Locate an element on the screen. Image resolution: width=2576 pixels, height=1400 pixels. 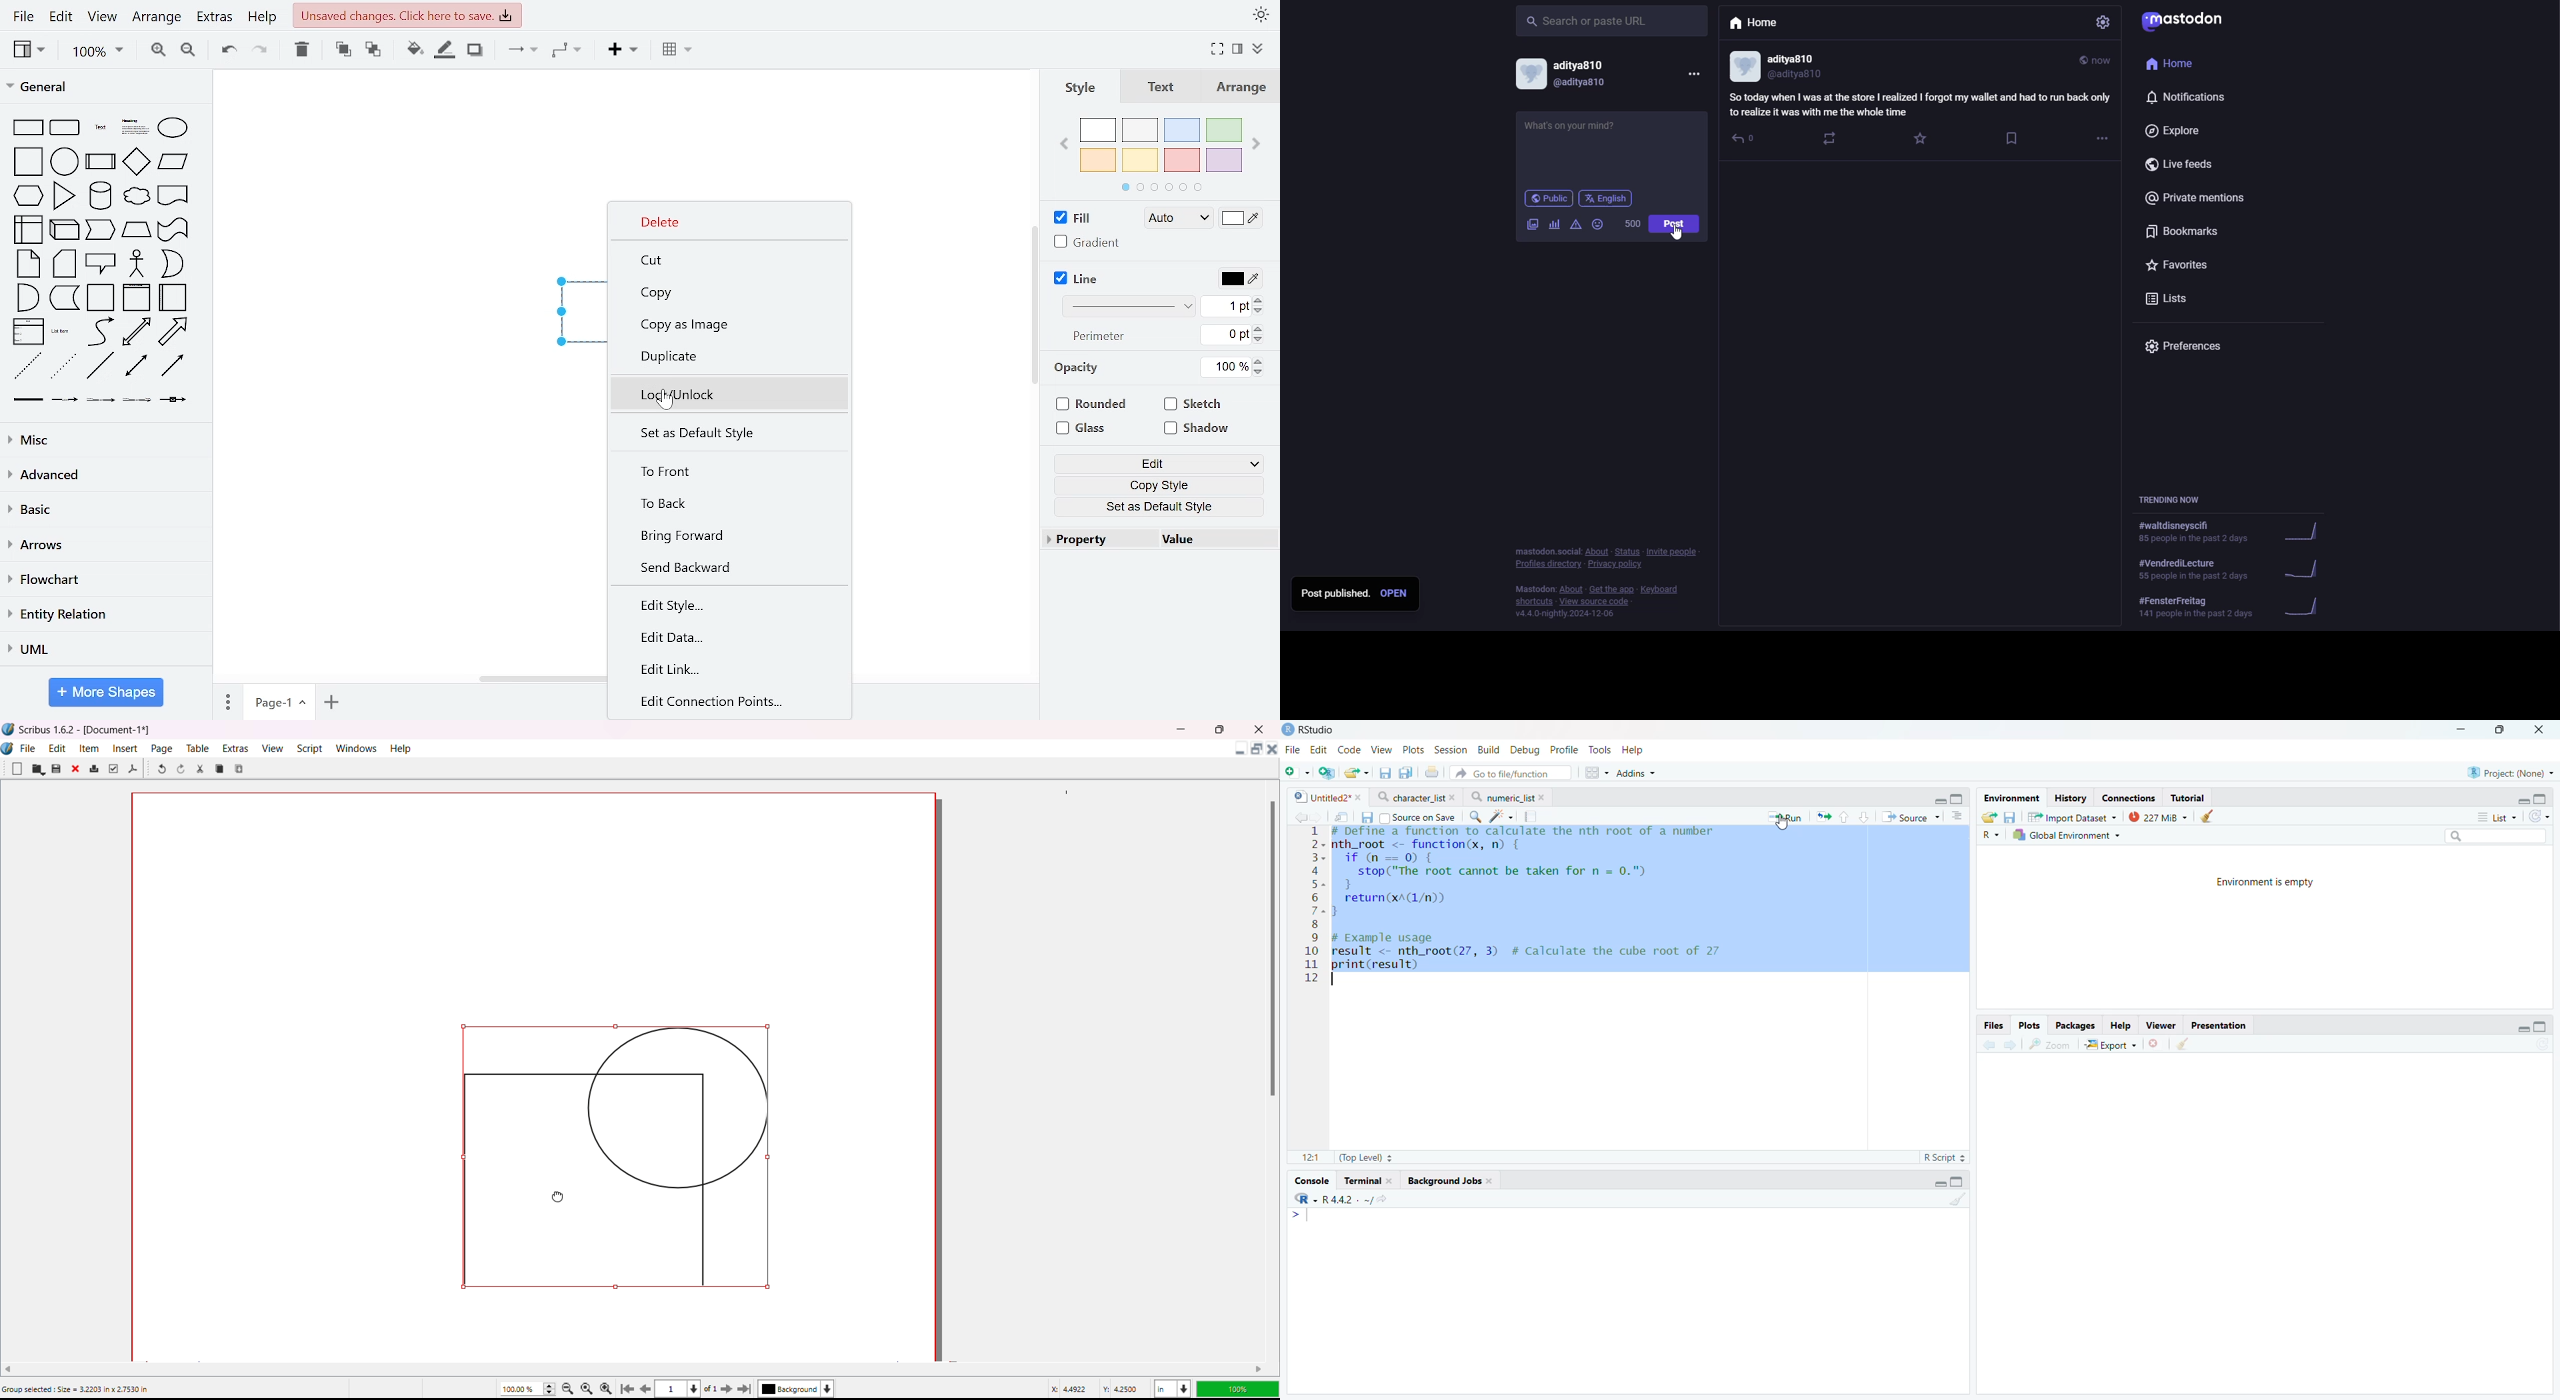
mastodon is located at coordinates (2191, 23).